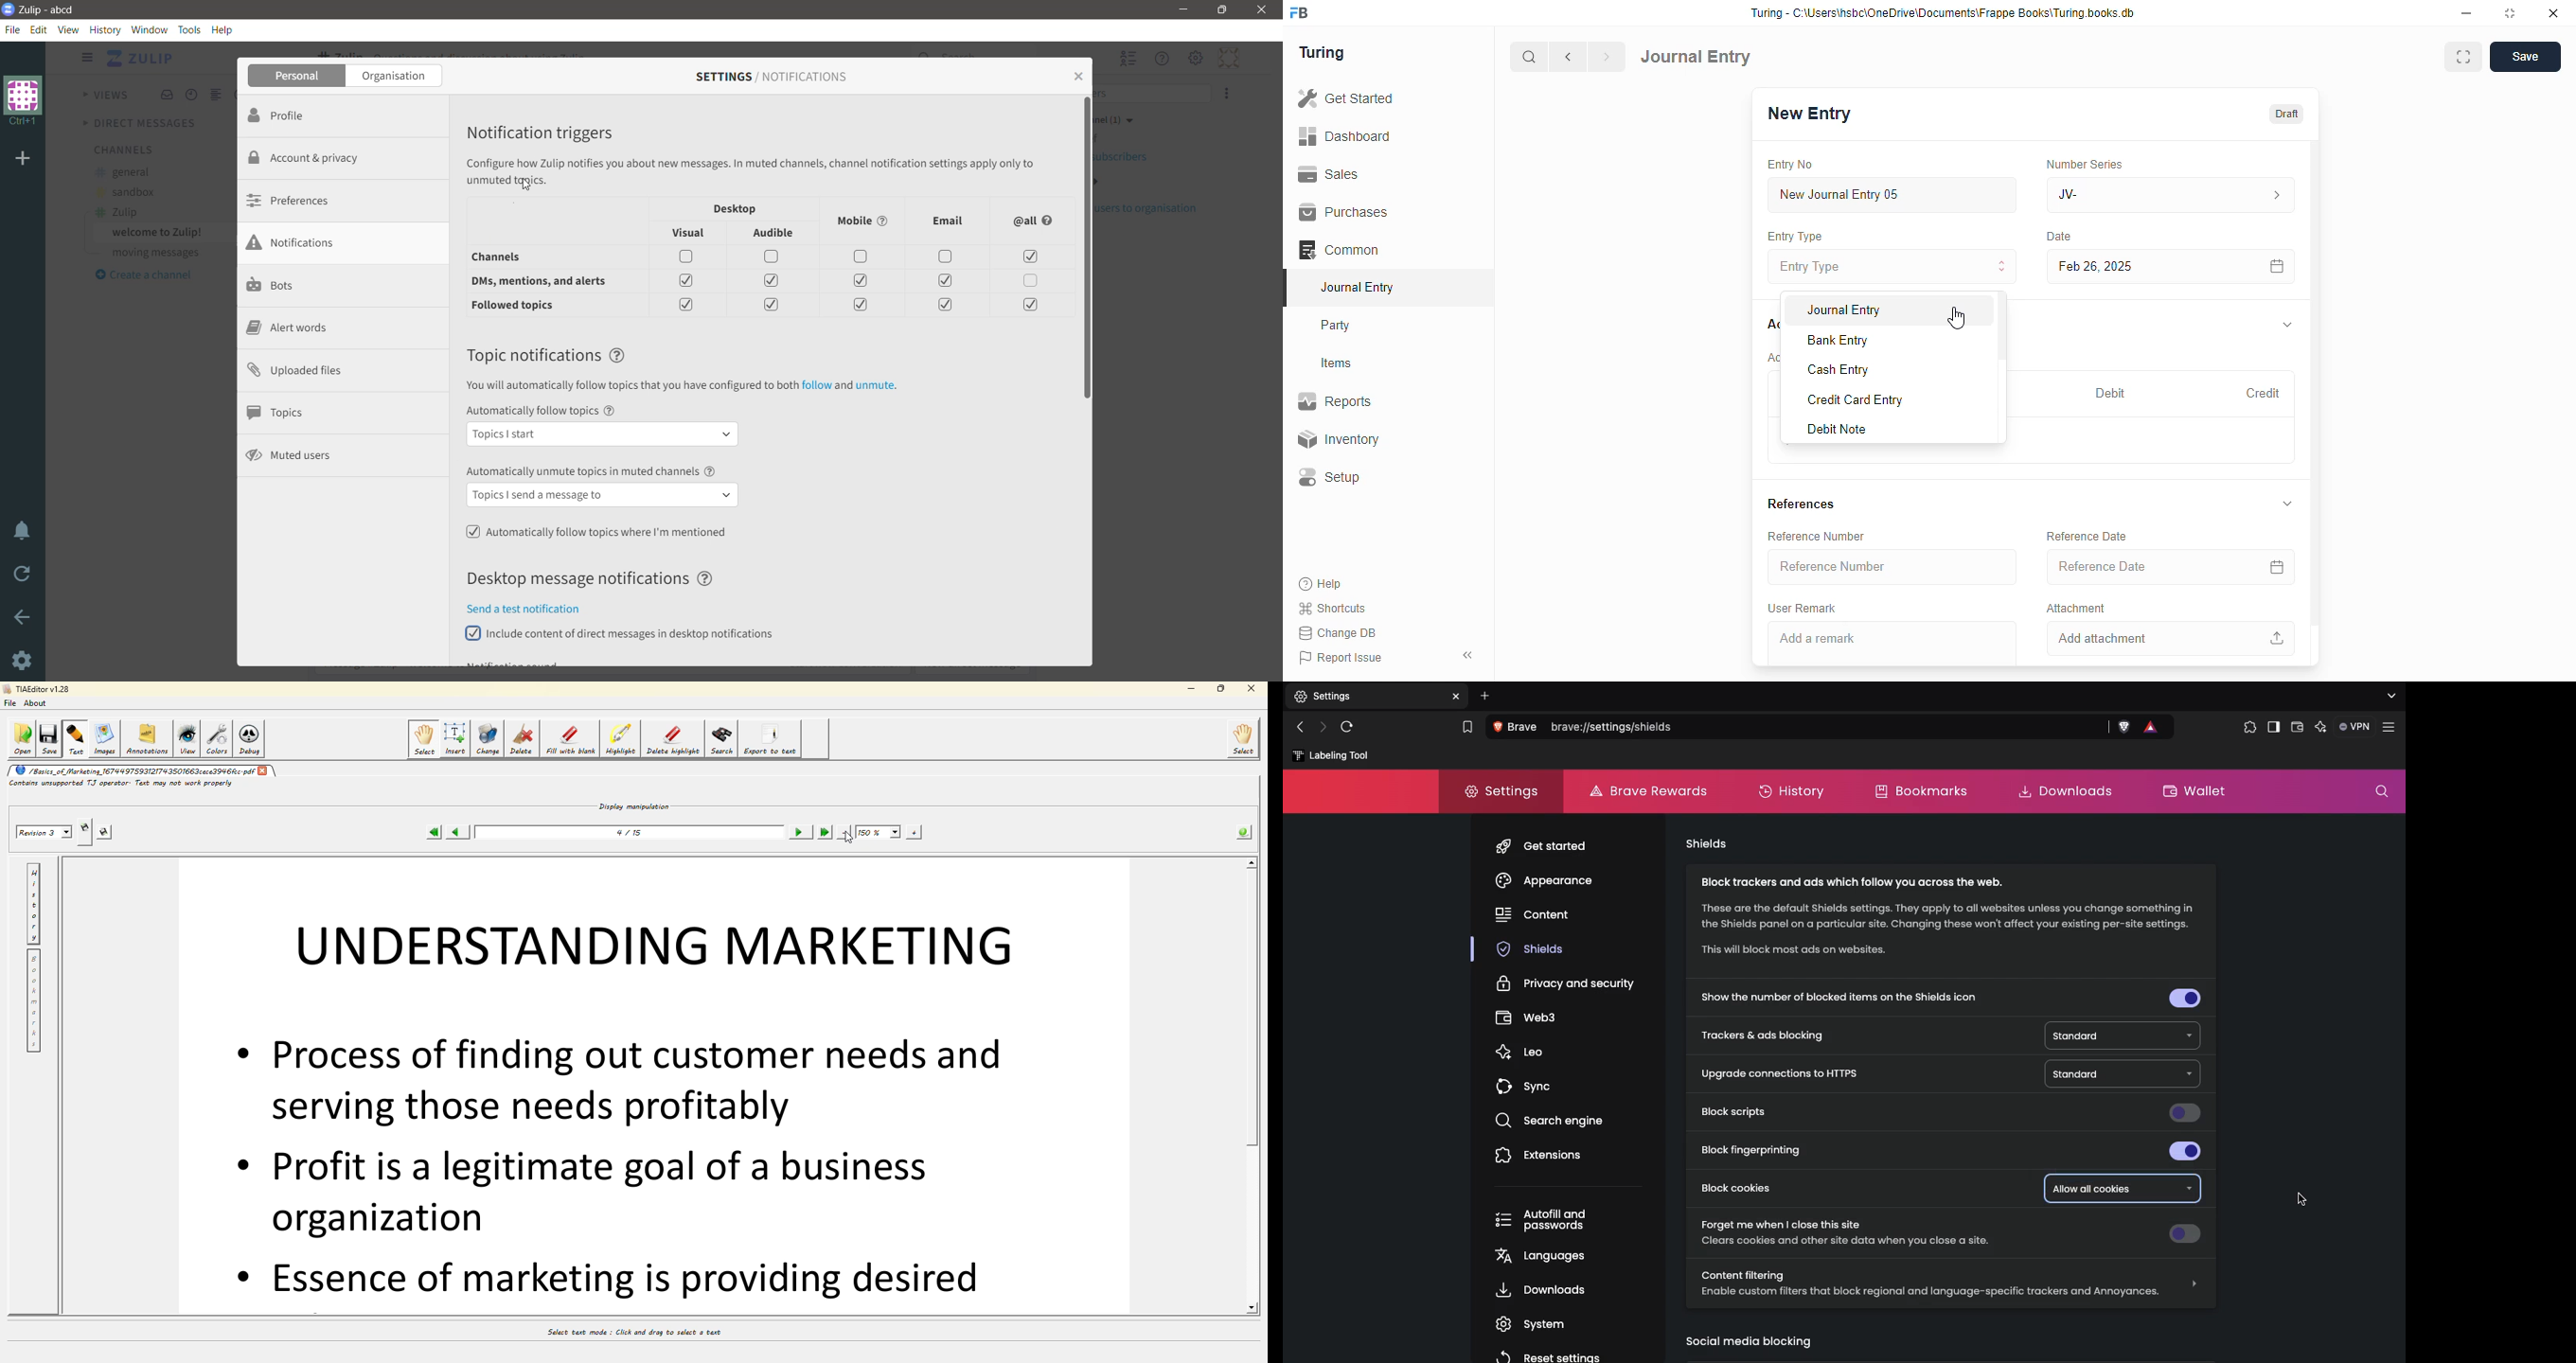 The width and height of the screenshot is (2576, 1372). I want to click on check box, so click(688, 303).